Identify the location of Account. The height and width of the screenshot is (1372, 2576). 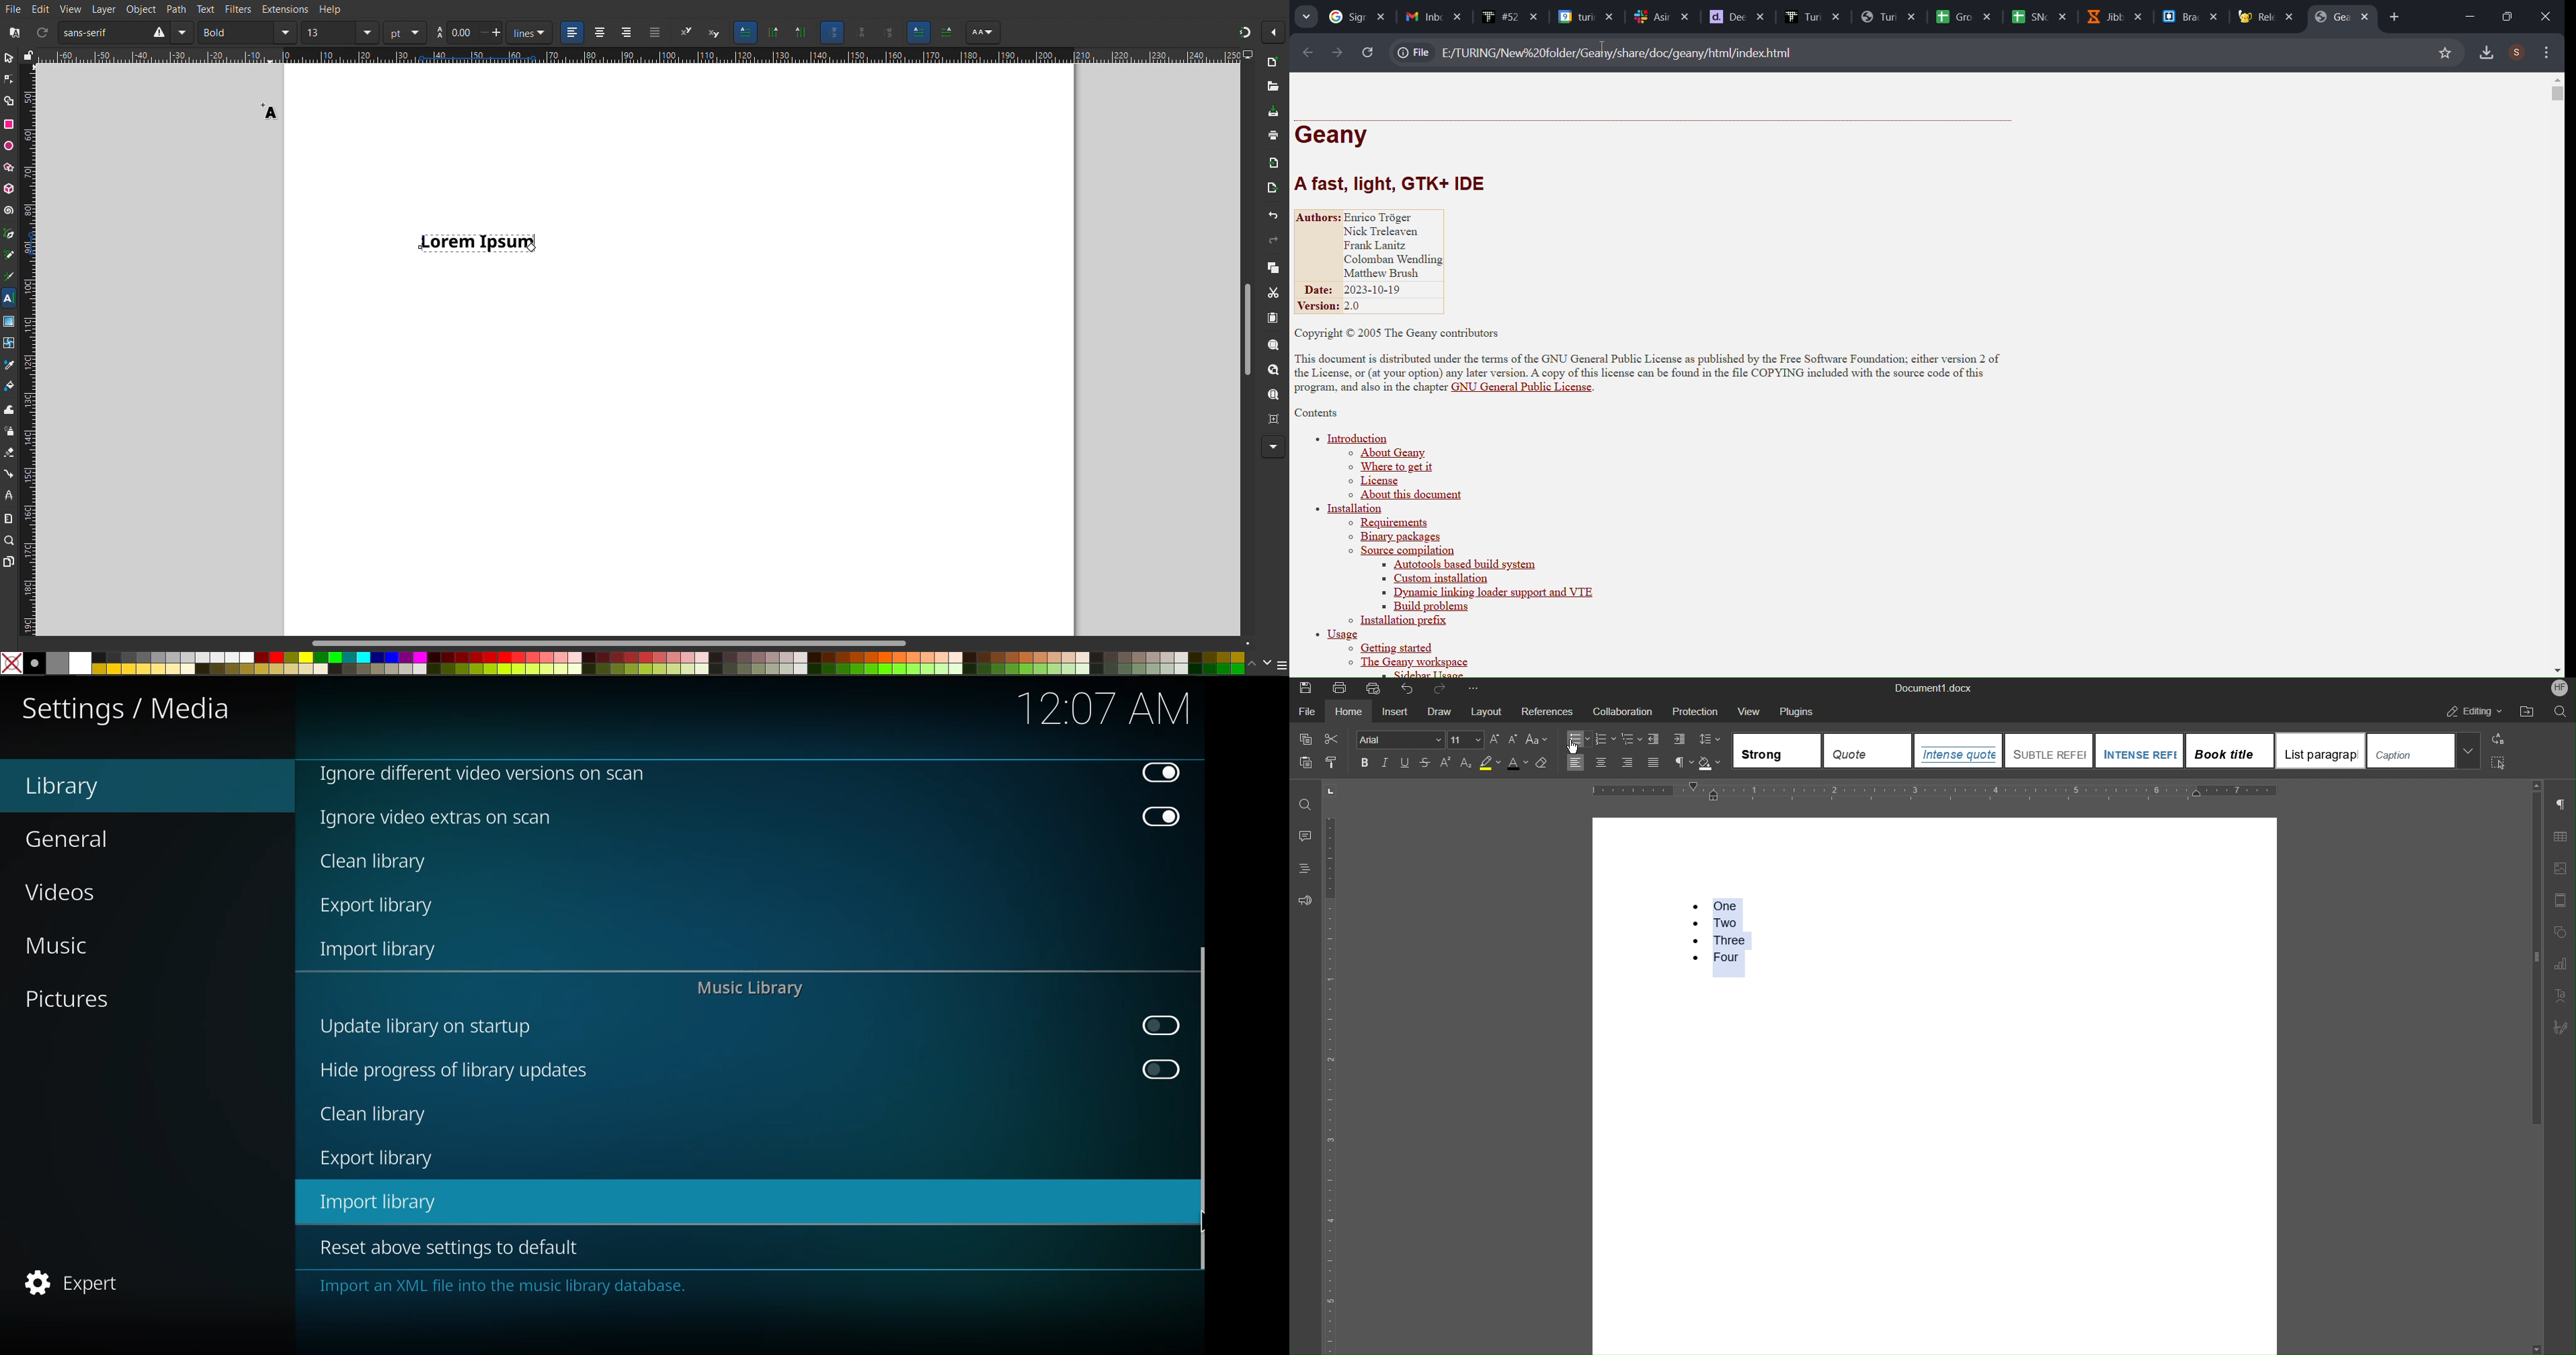
(2560, 687).